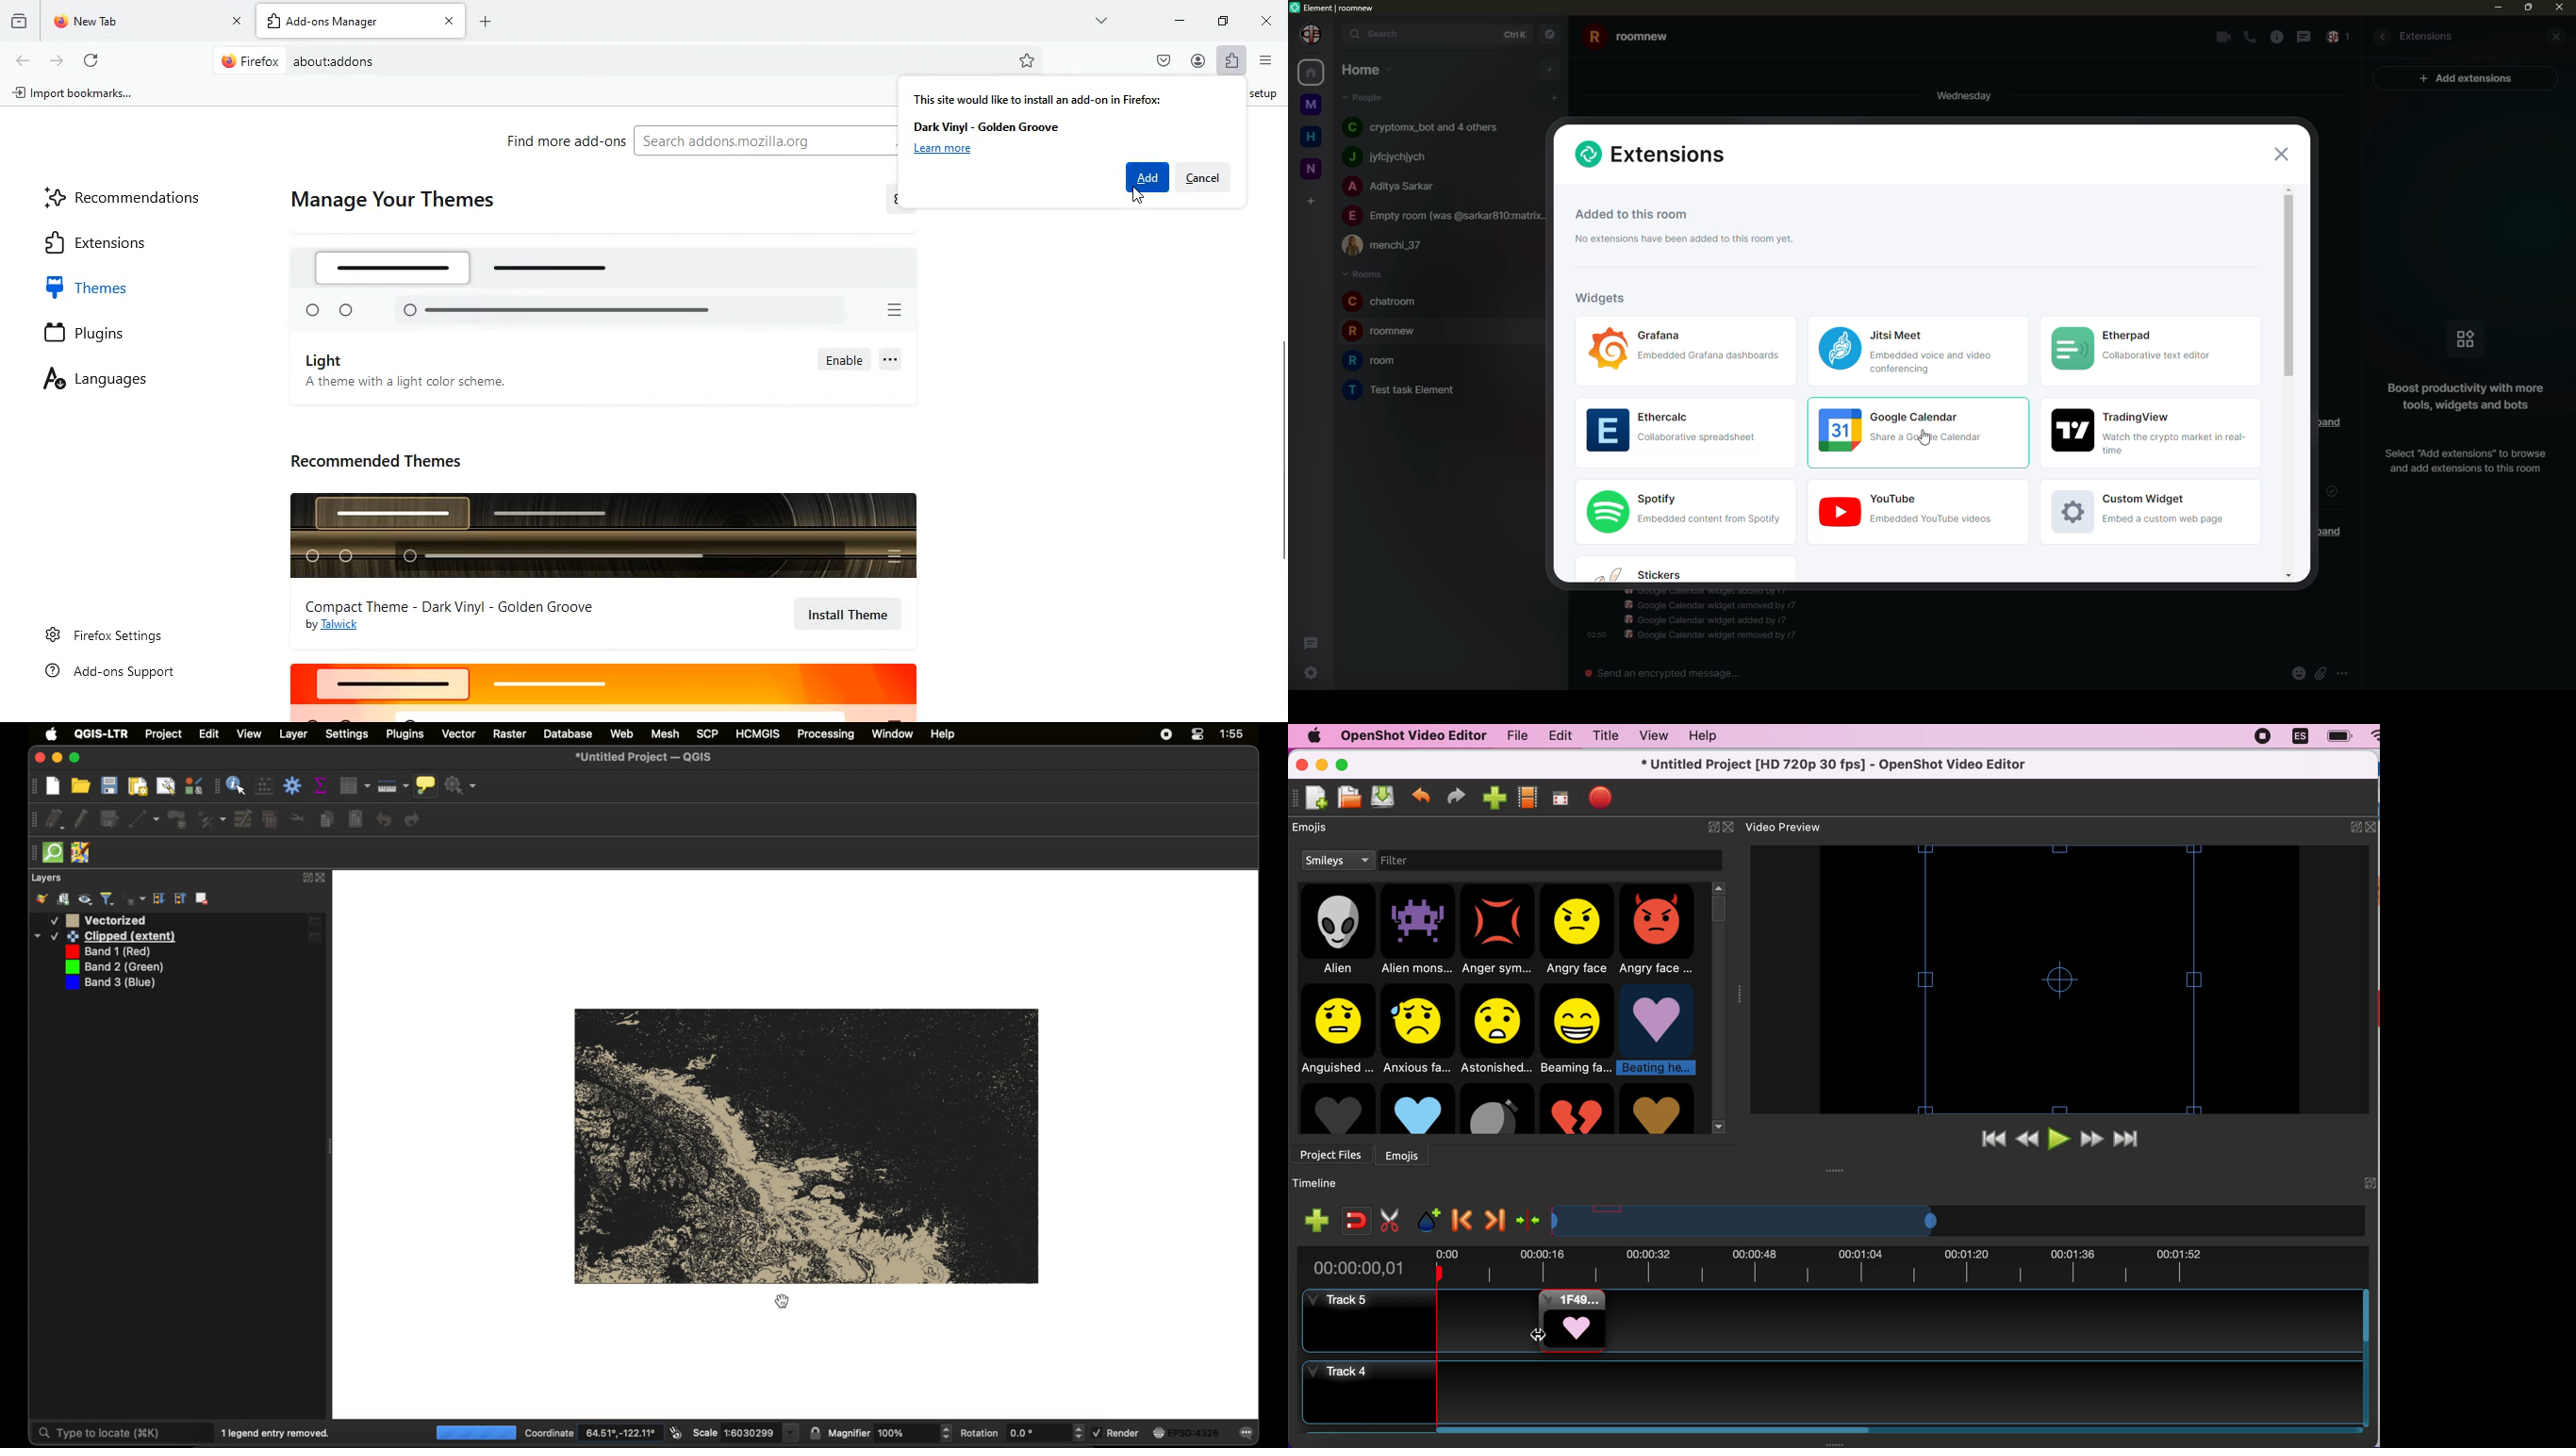 The image size is (2576, 1456). Describe the element at coordinates (2135, 1135) in the screenshot. I see `jump to end` at that location.